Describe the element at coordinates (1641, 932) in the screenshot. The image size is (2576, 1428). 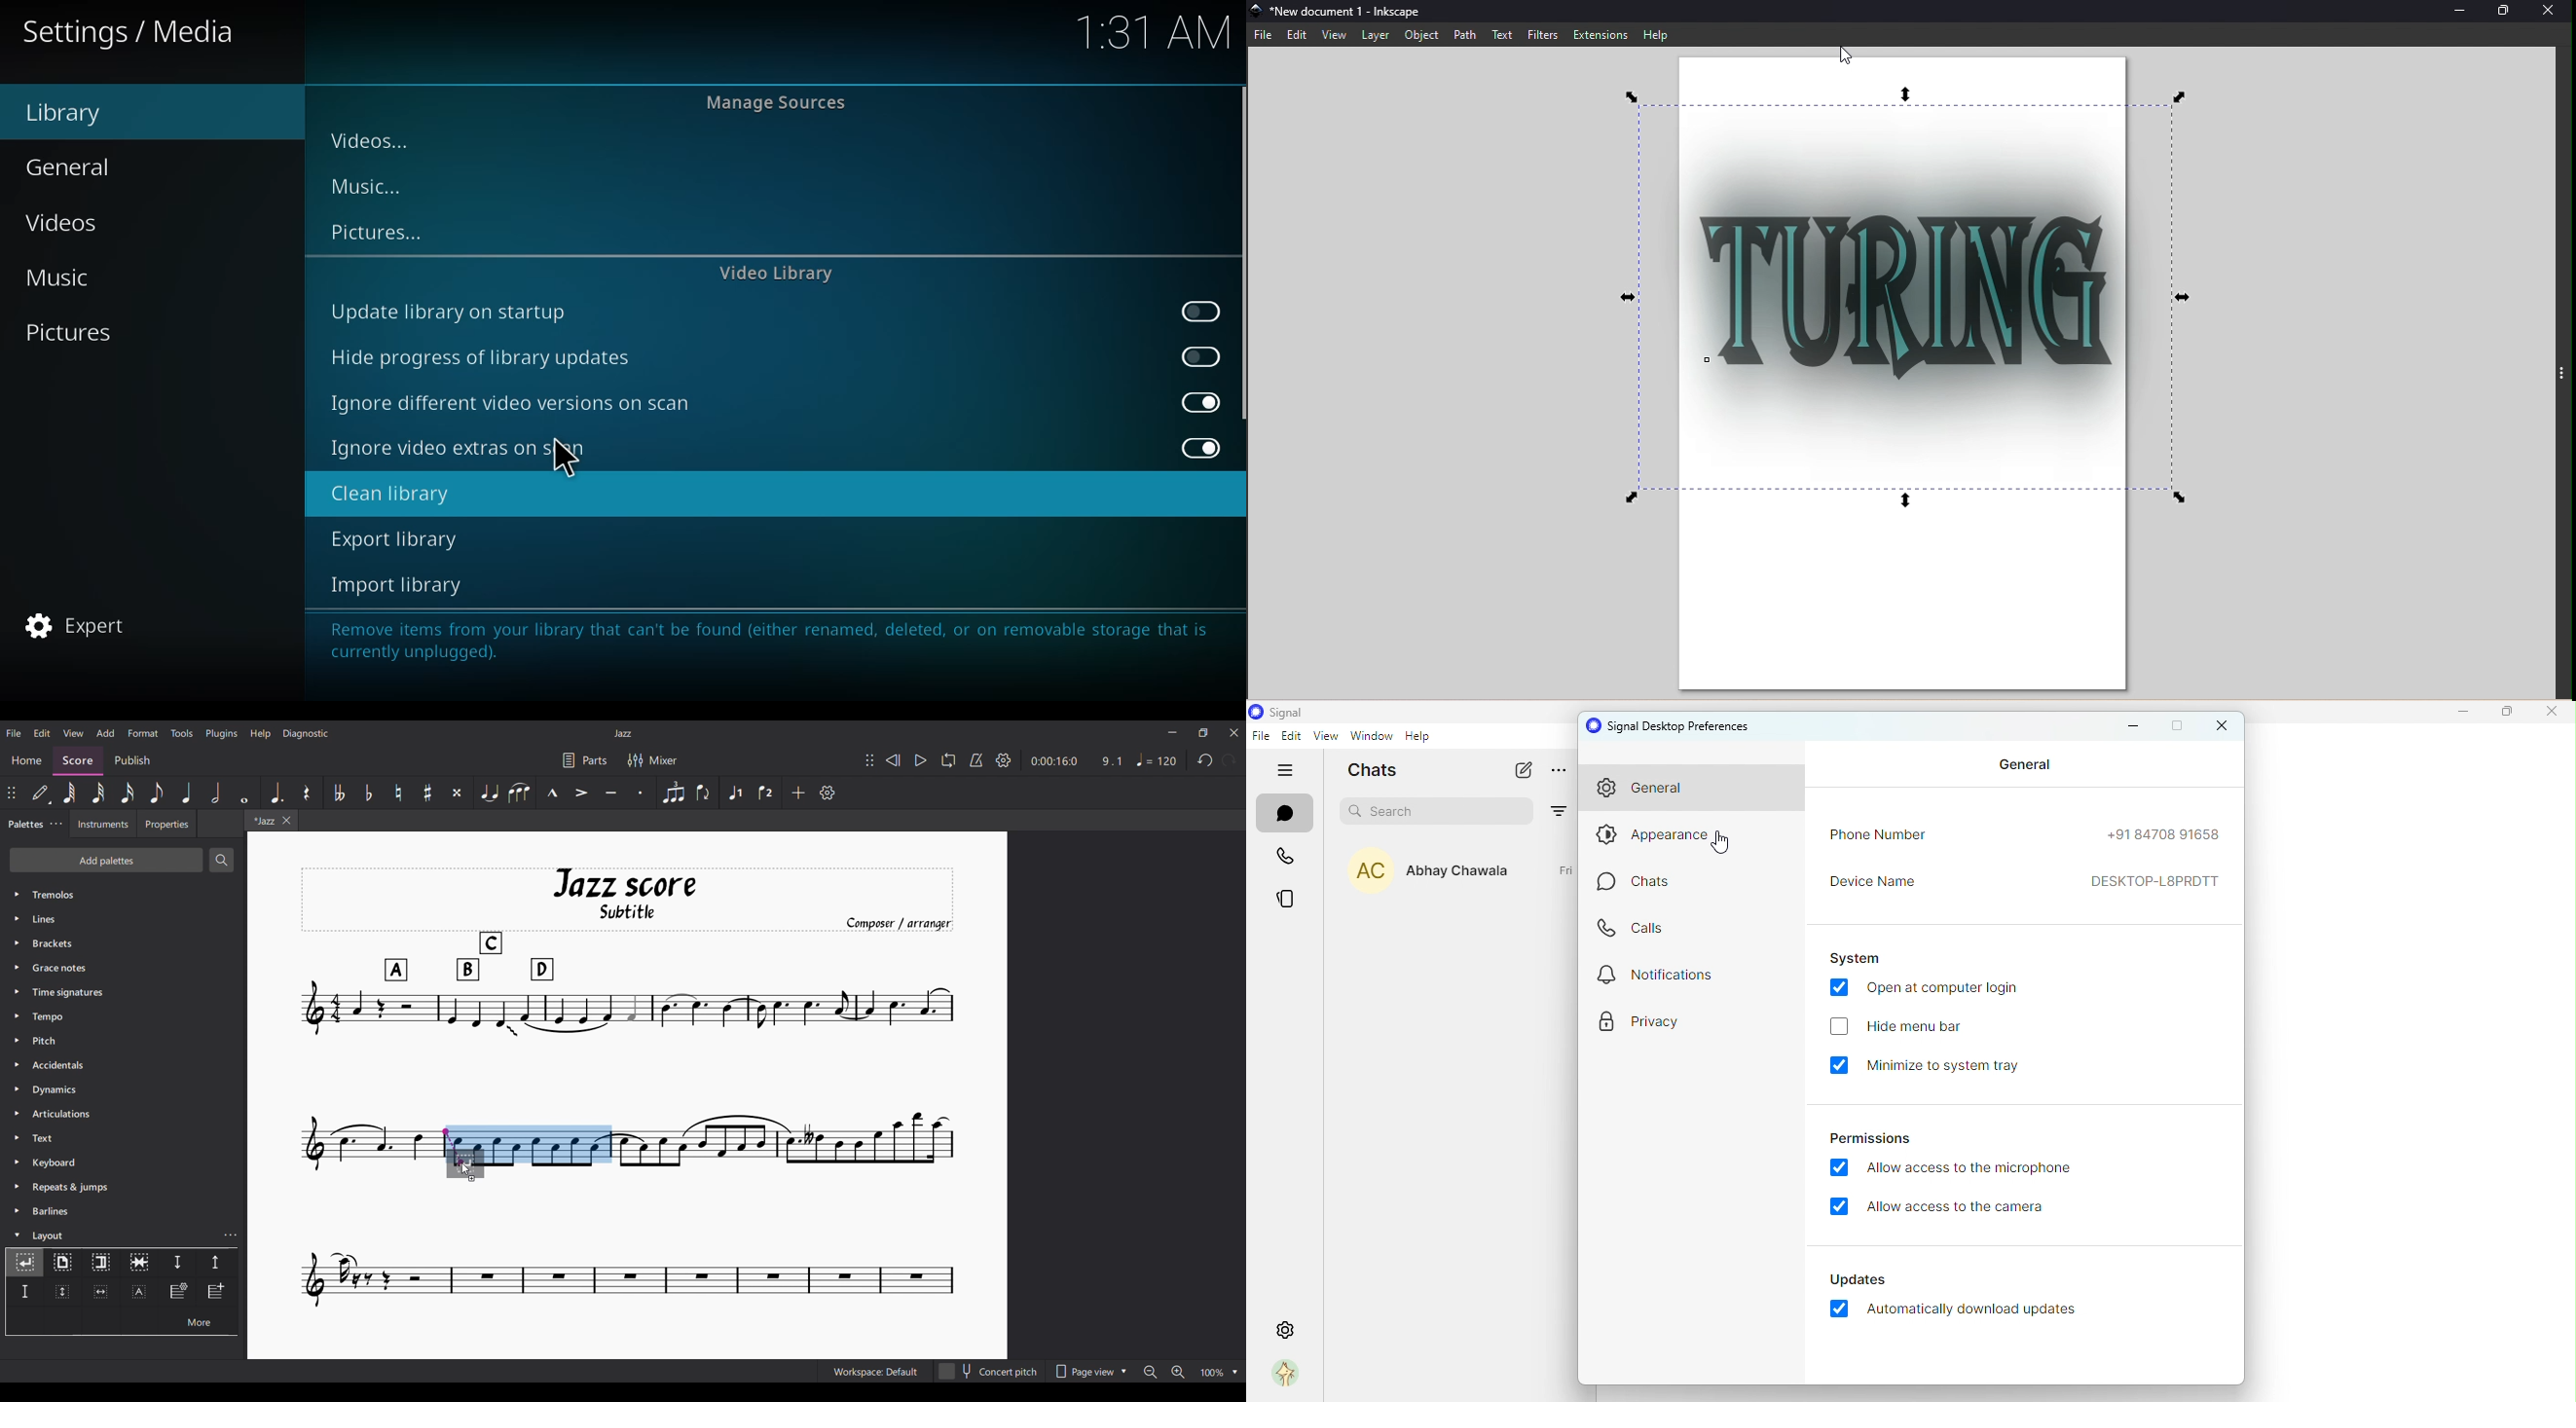
I see `calls` at that location.